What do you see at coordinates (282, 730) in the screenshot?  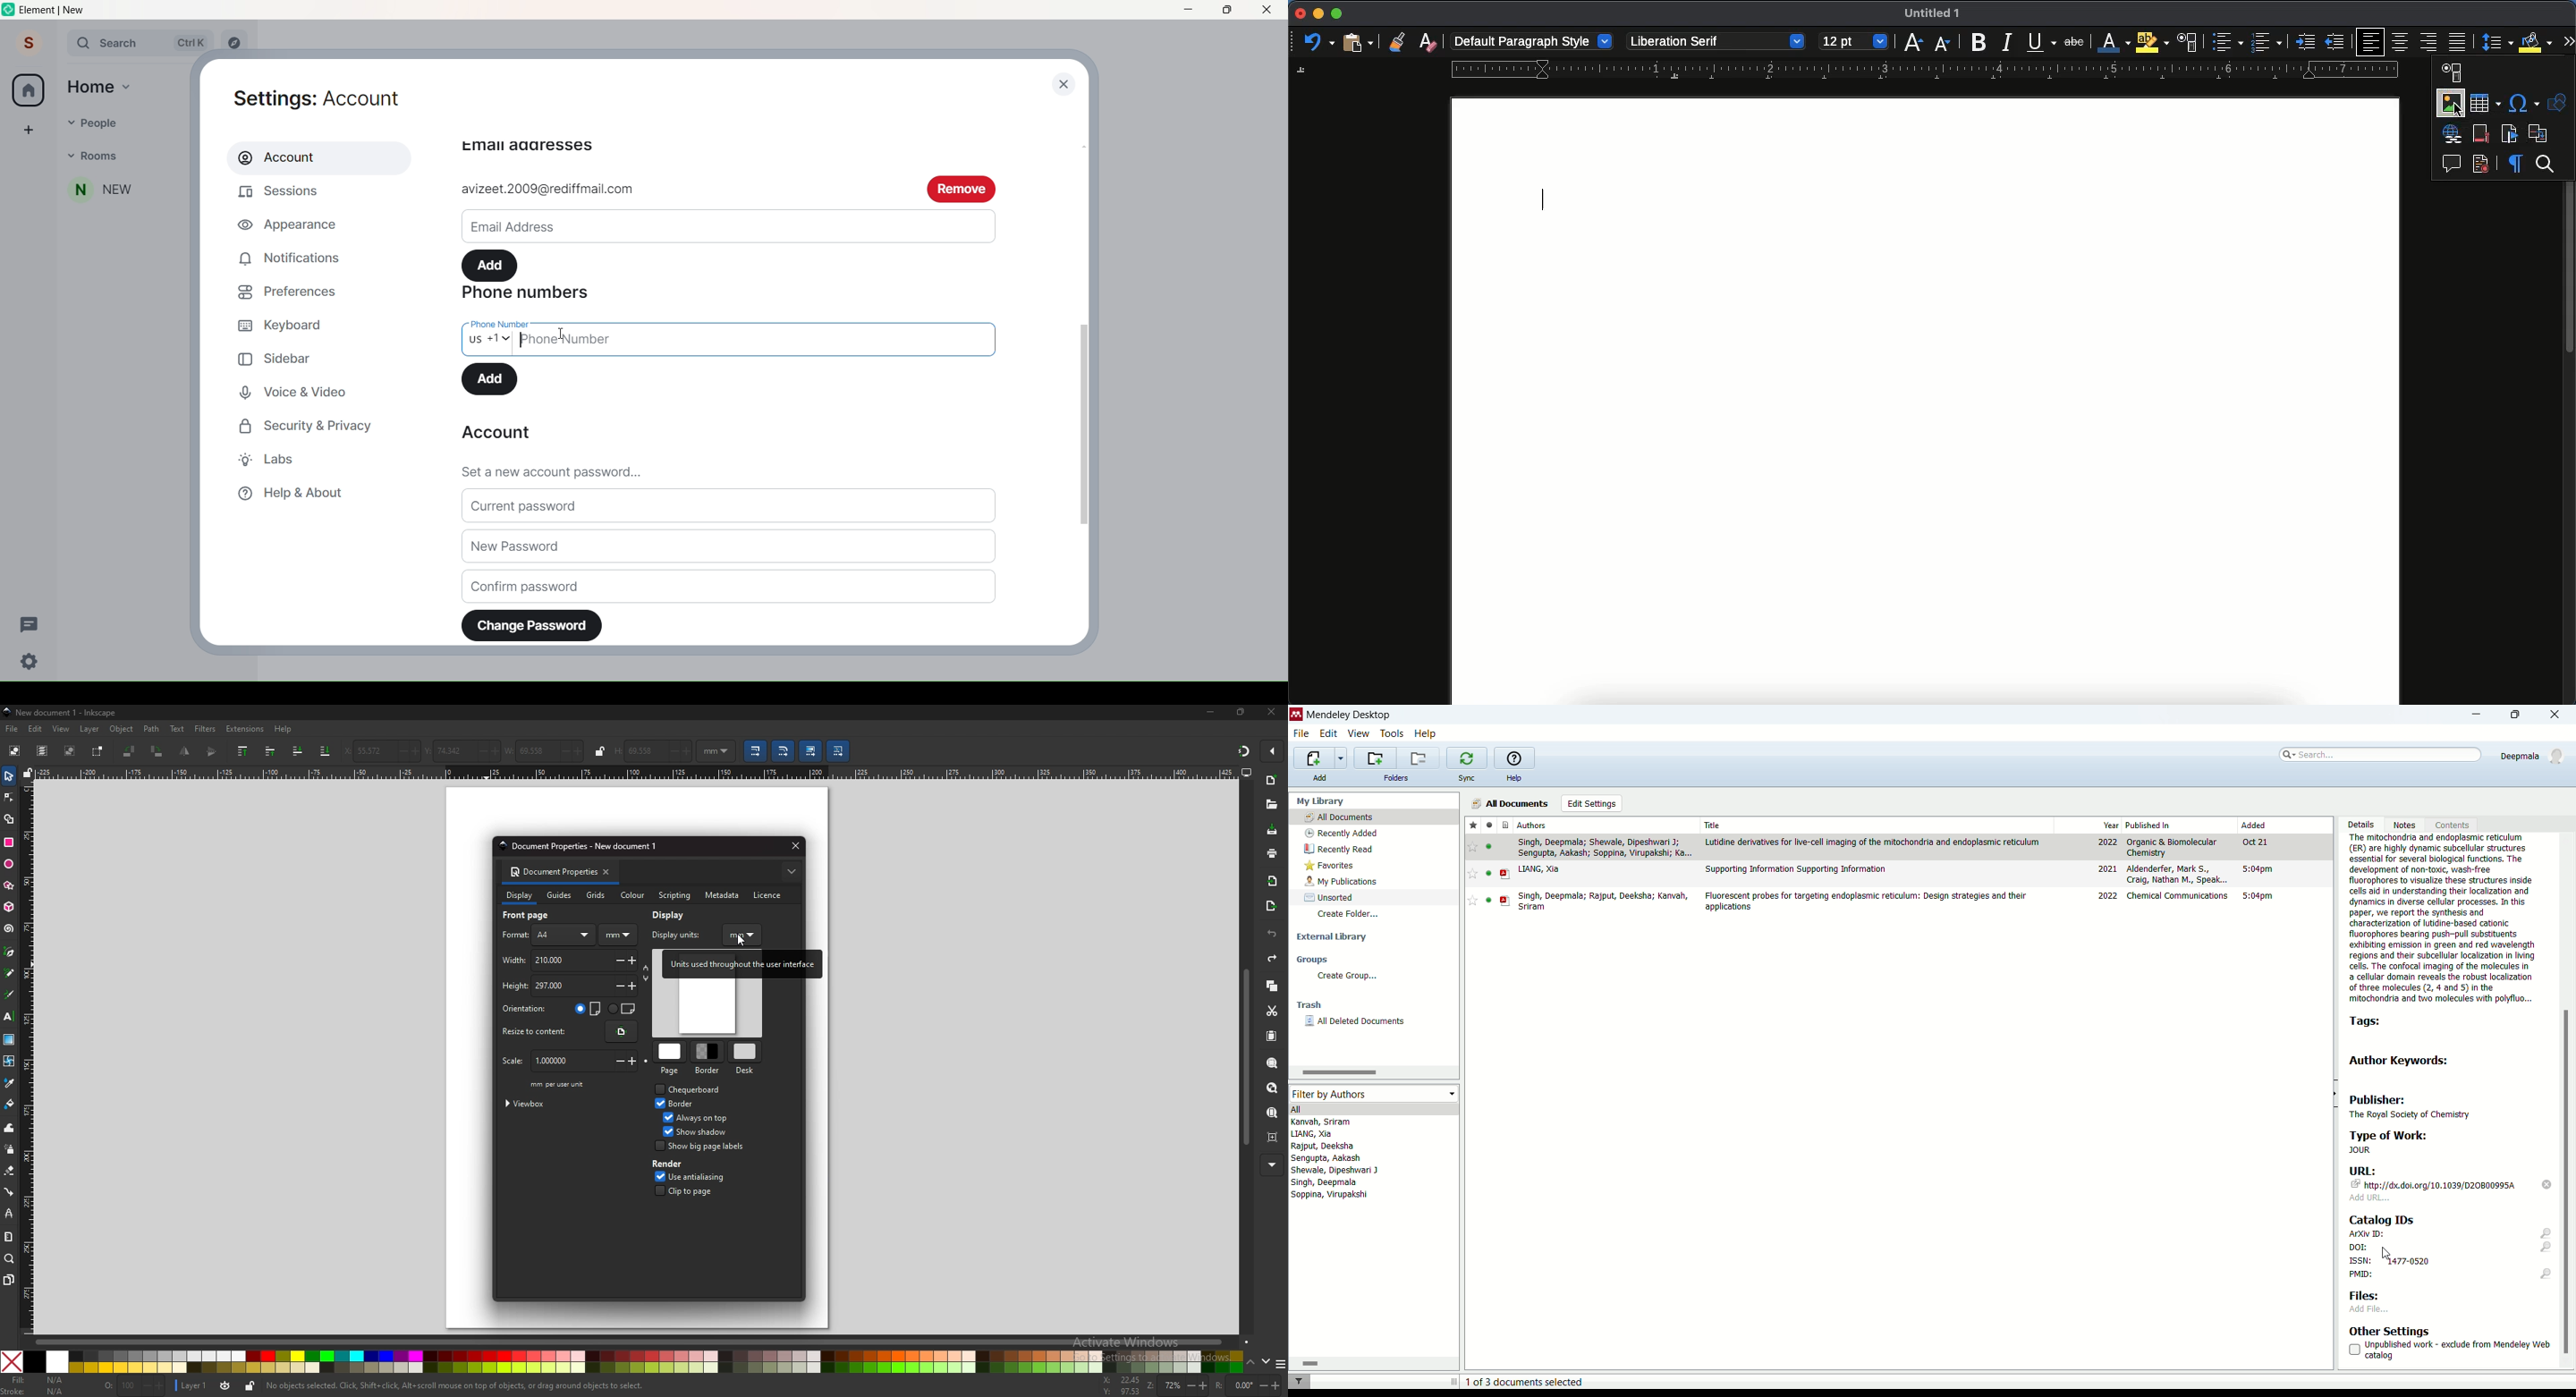 I see `help` at bounding box center [282, 730].